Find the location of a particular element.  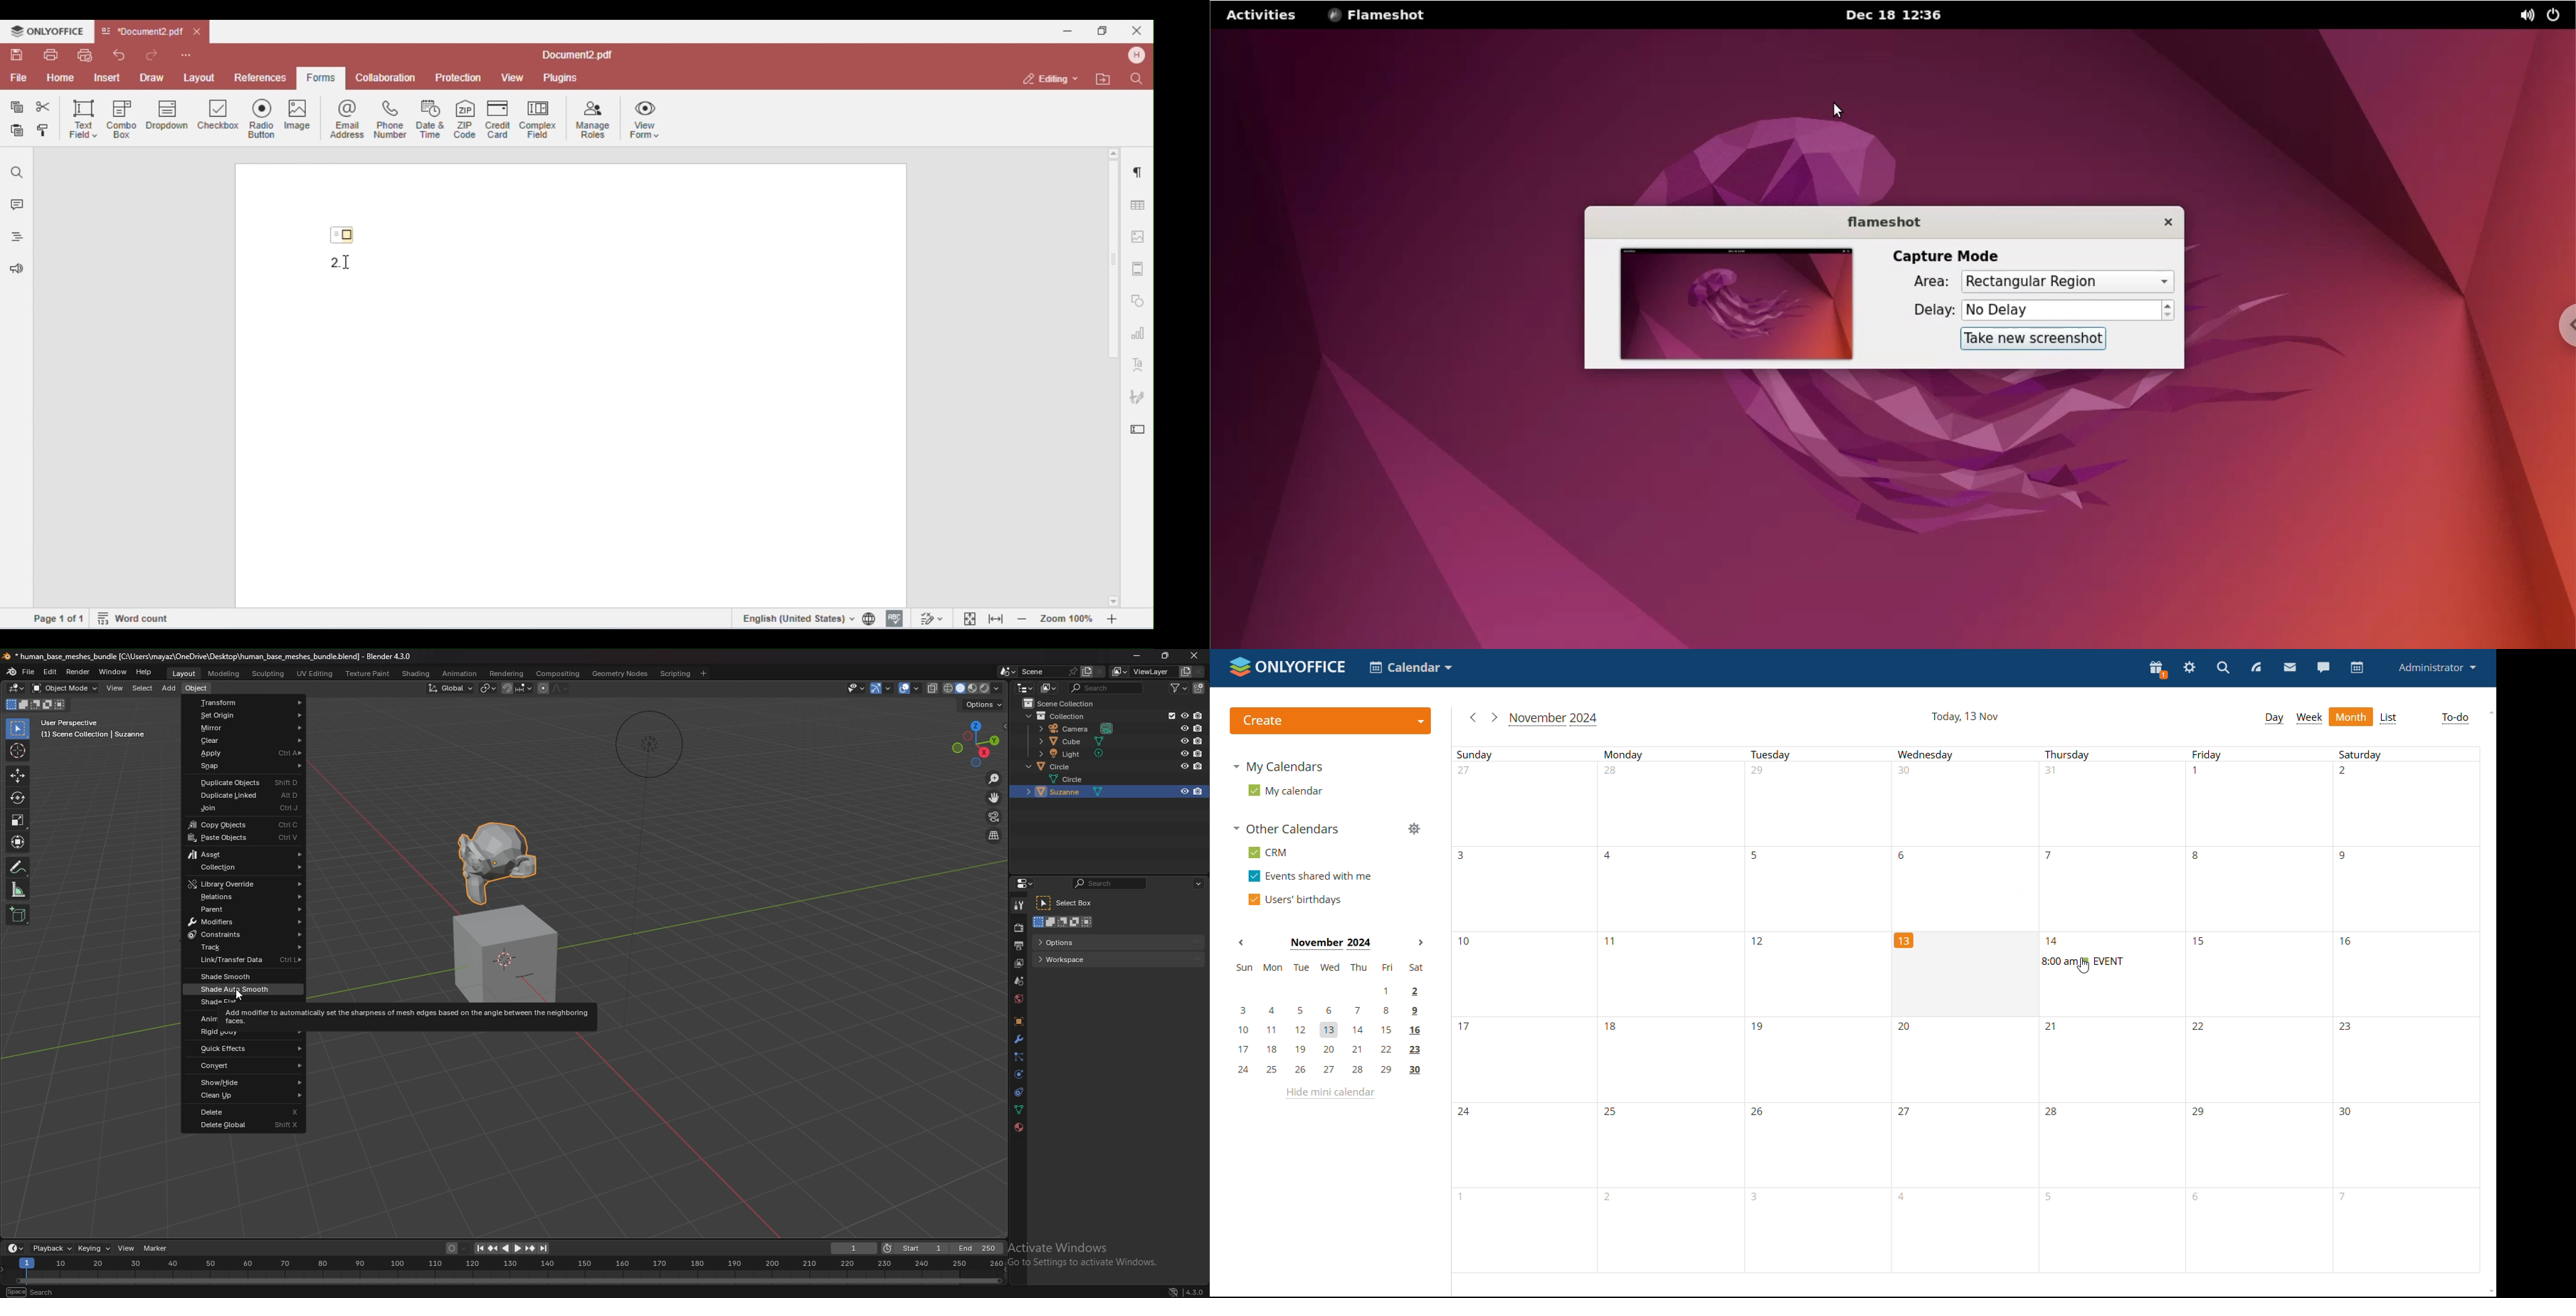

create is located at coordinates (1329, 721).